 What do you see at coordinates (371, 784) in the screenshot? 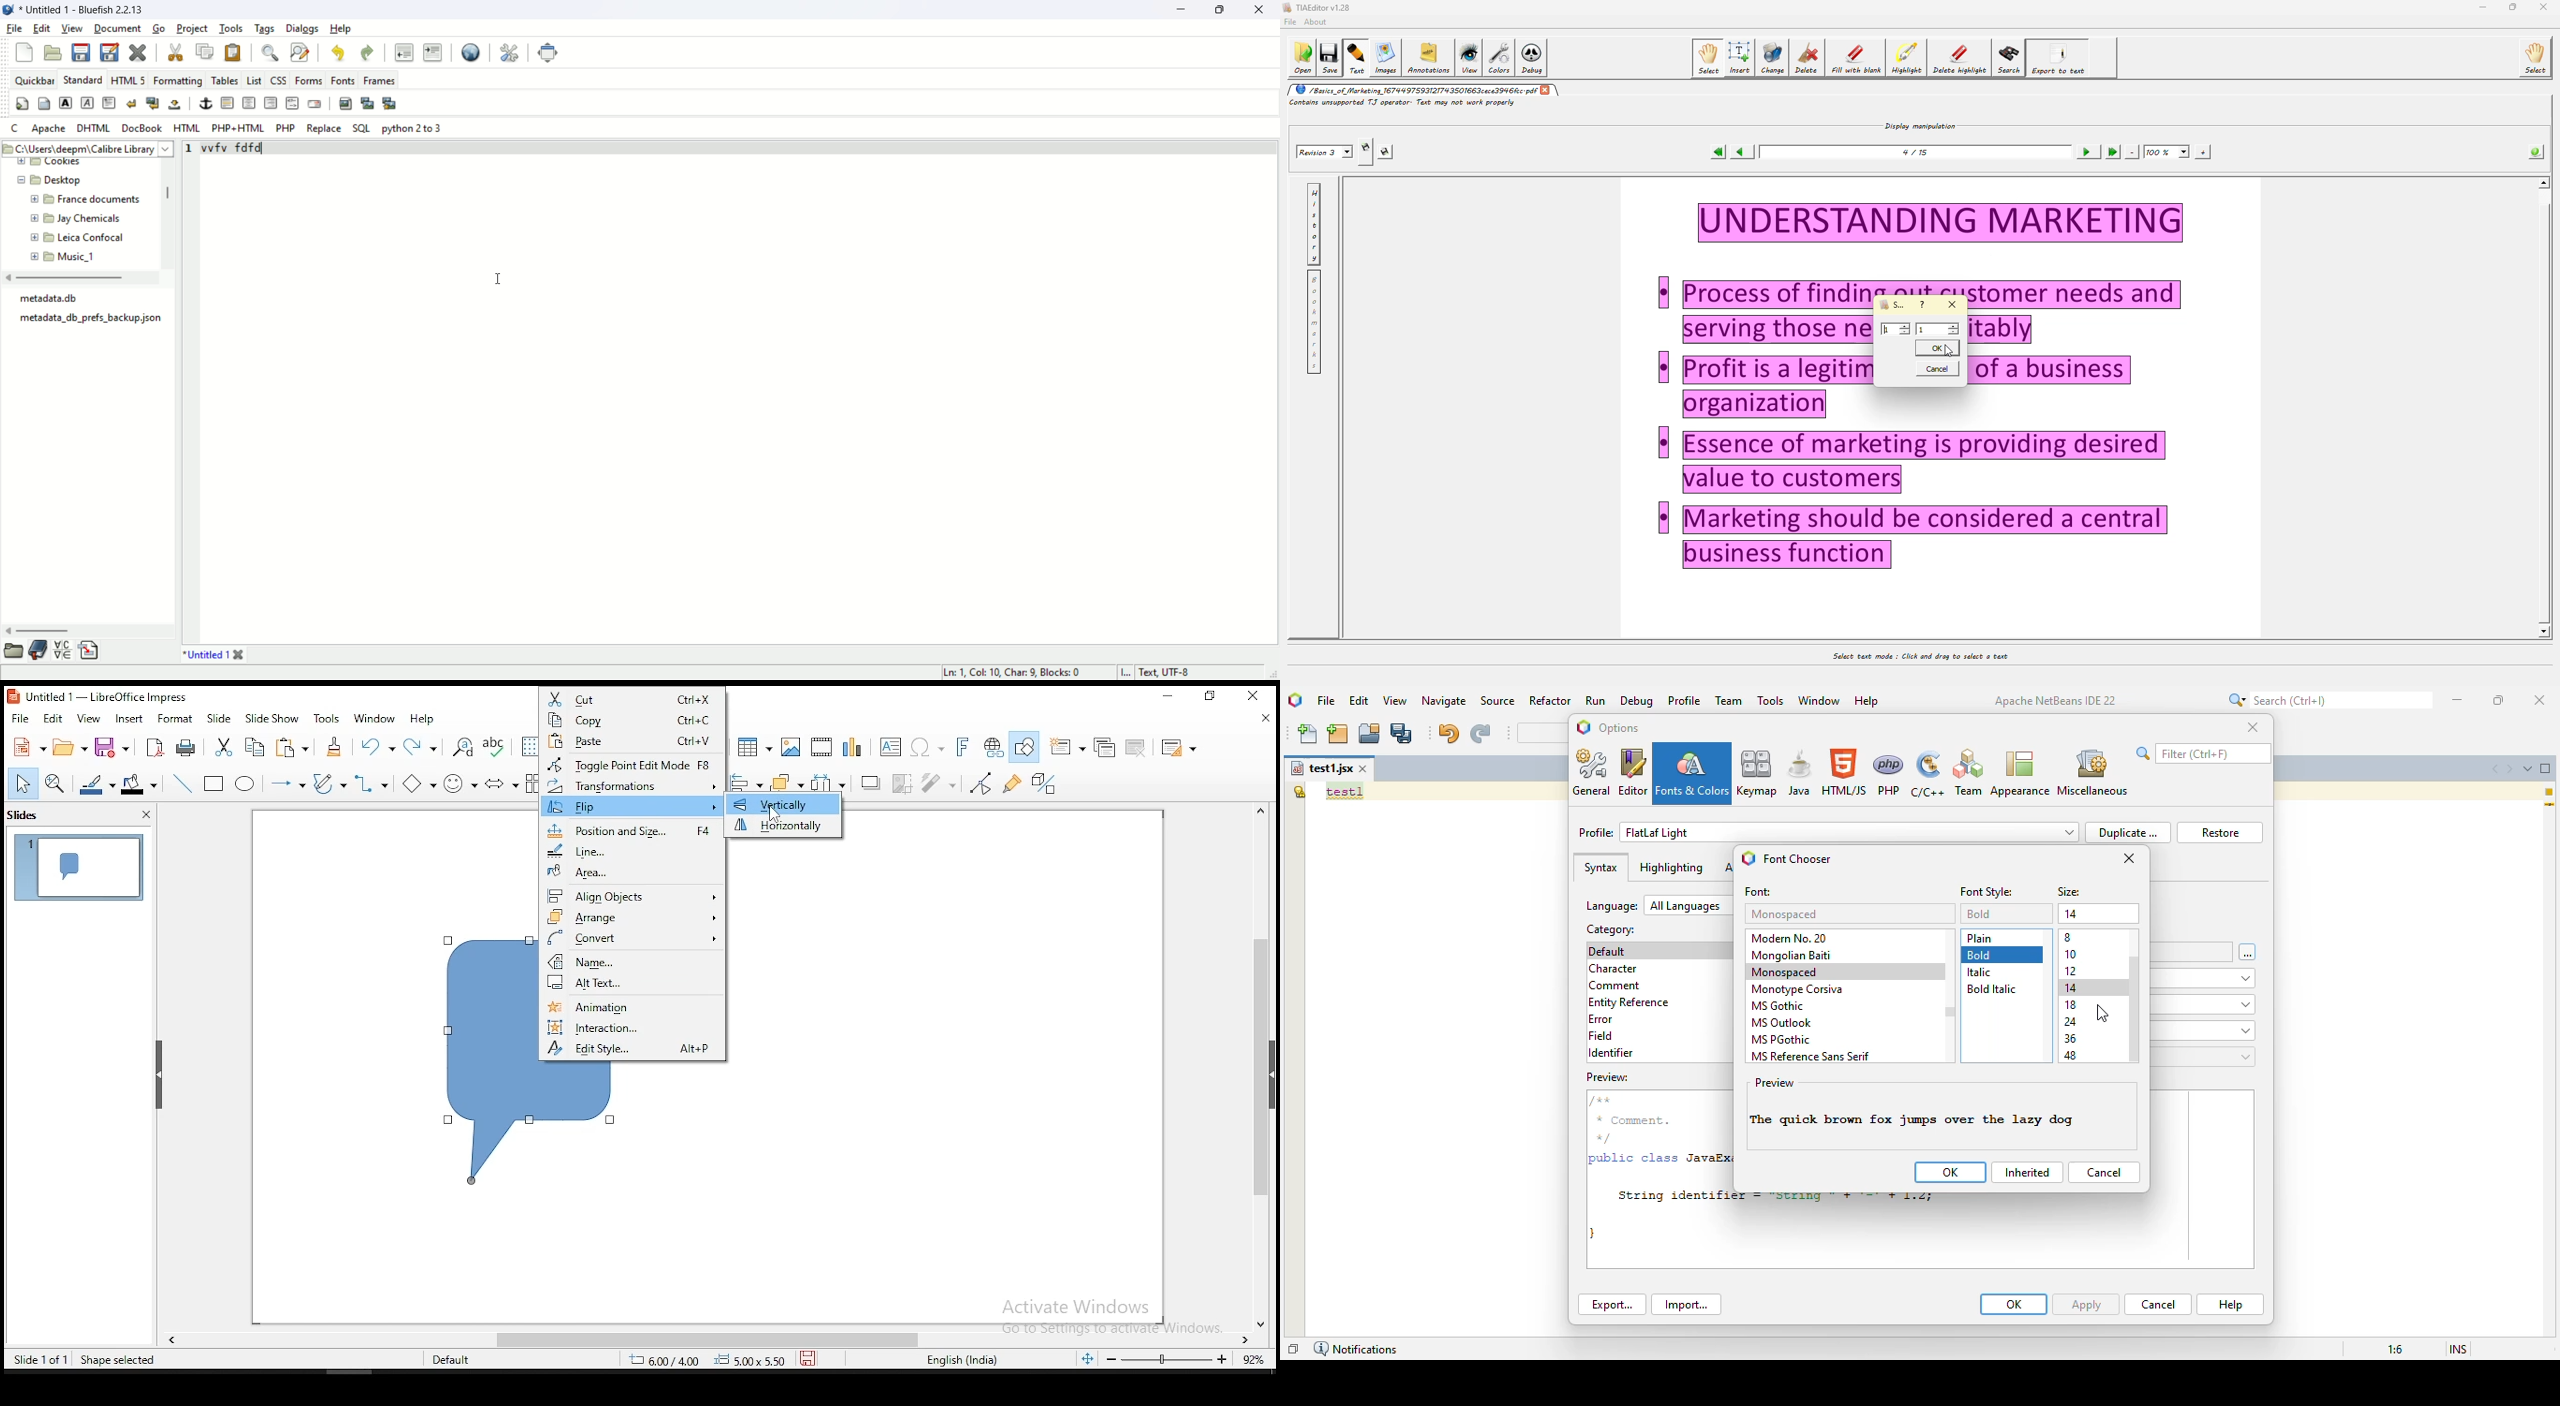
I see `connectors` at bounding box center [371, 784].